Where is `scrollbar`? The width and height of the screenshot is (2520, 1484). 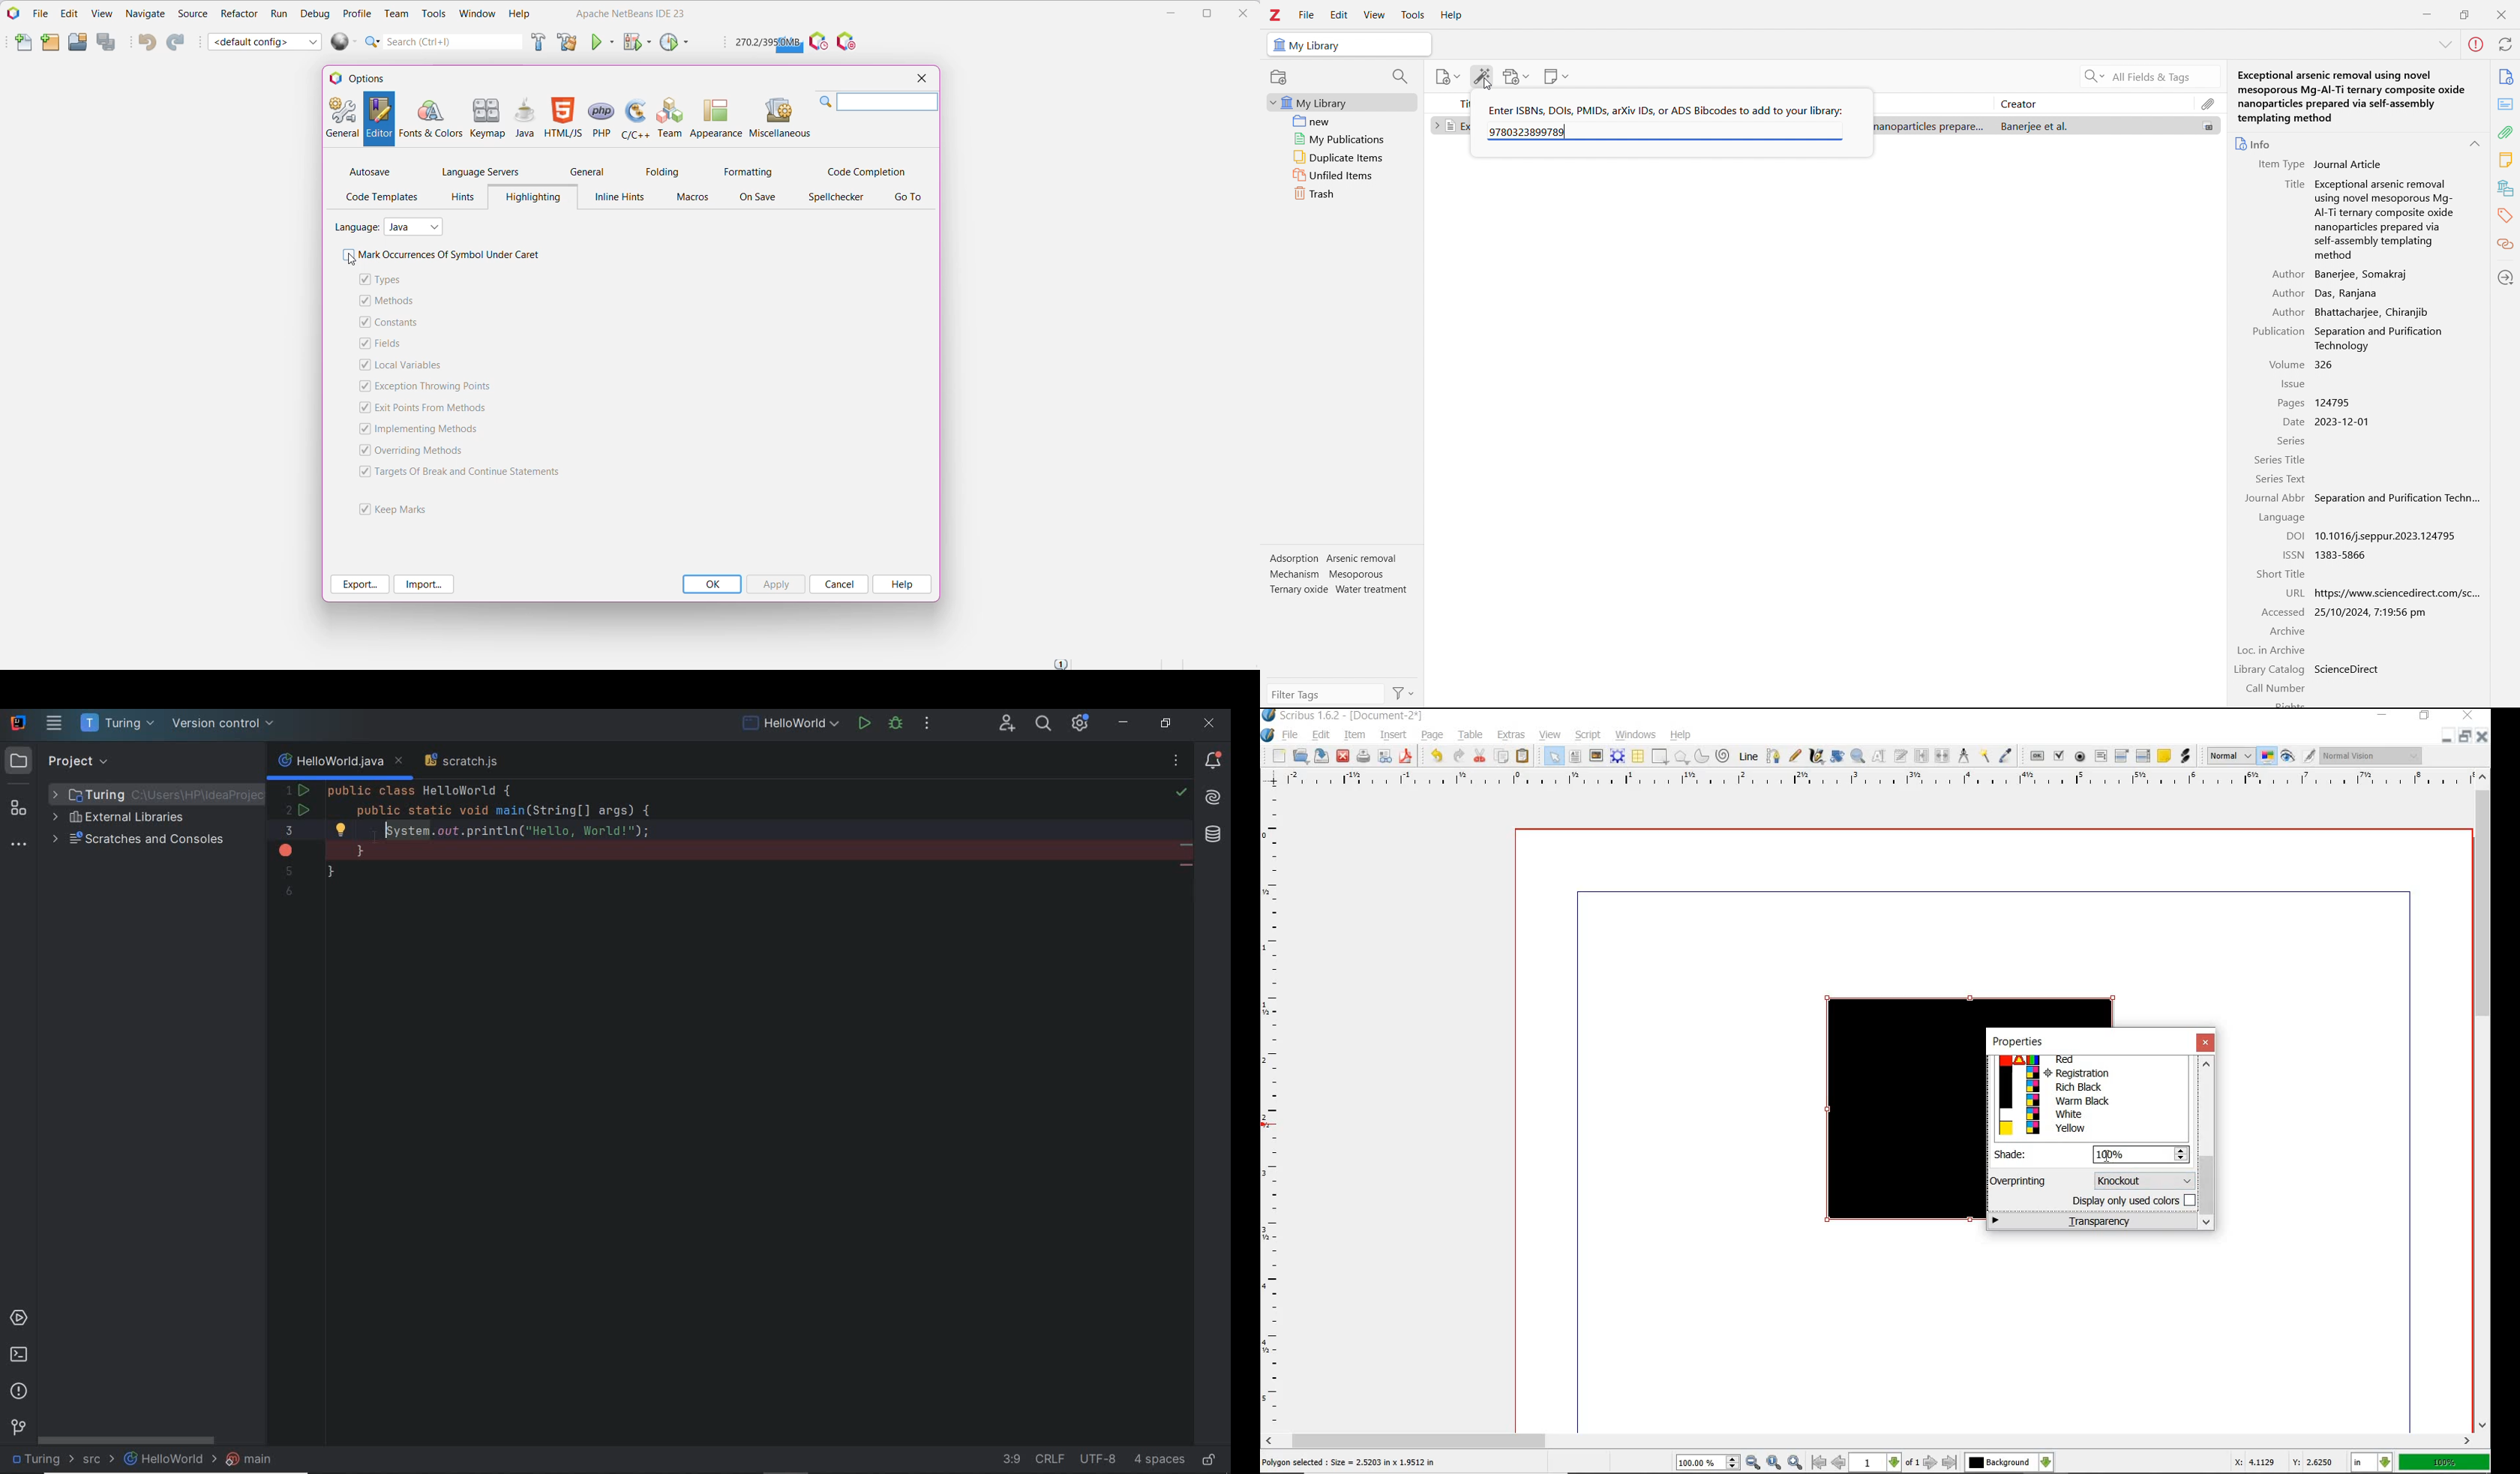
scrollbar is located at coordinates (2482, 1101).